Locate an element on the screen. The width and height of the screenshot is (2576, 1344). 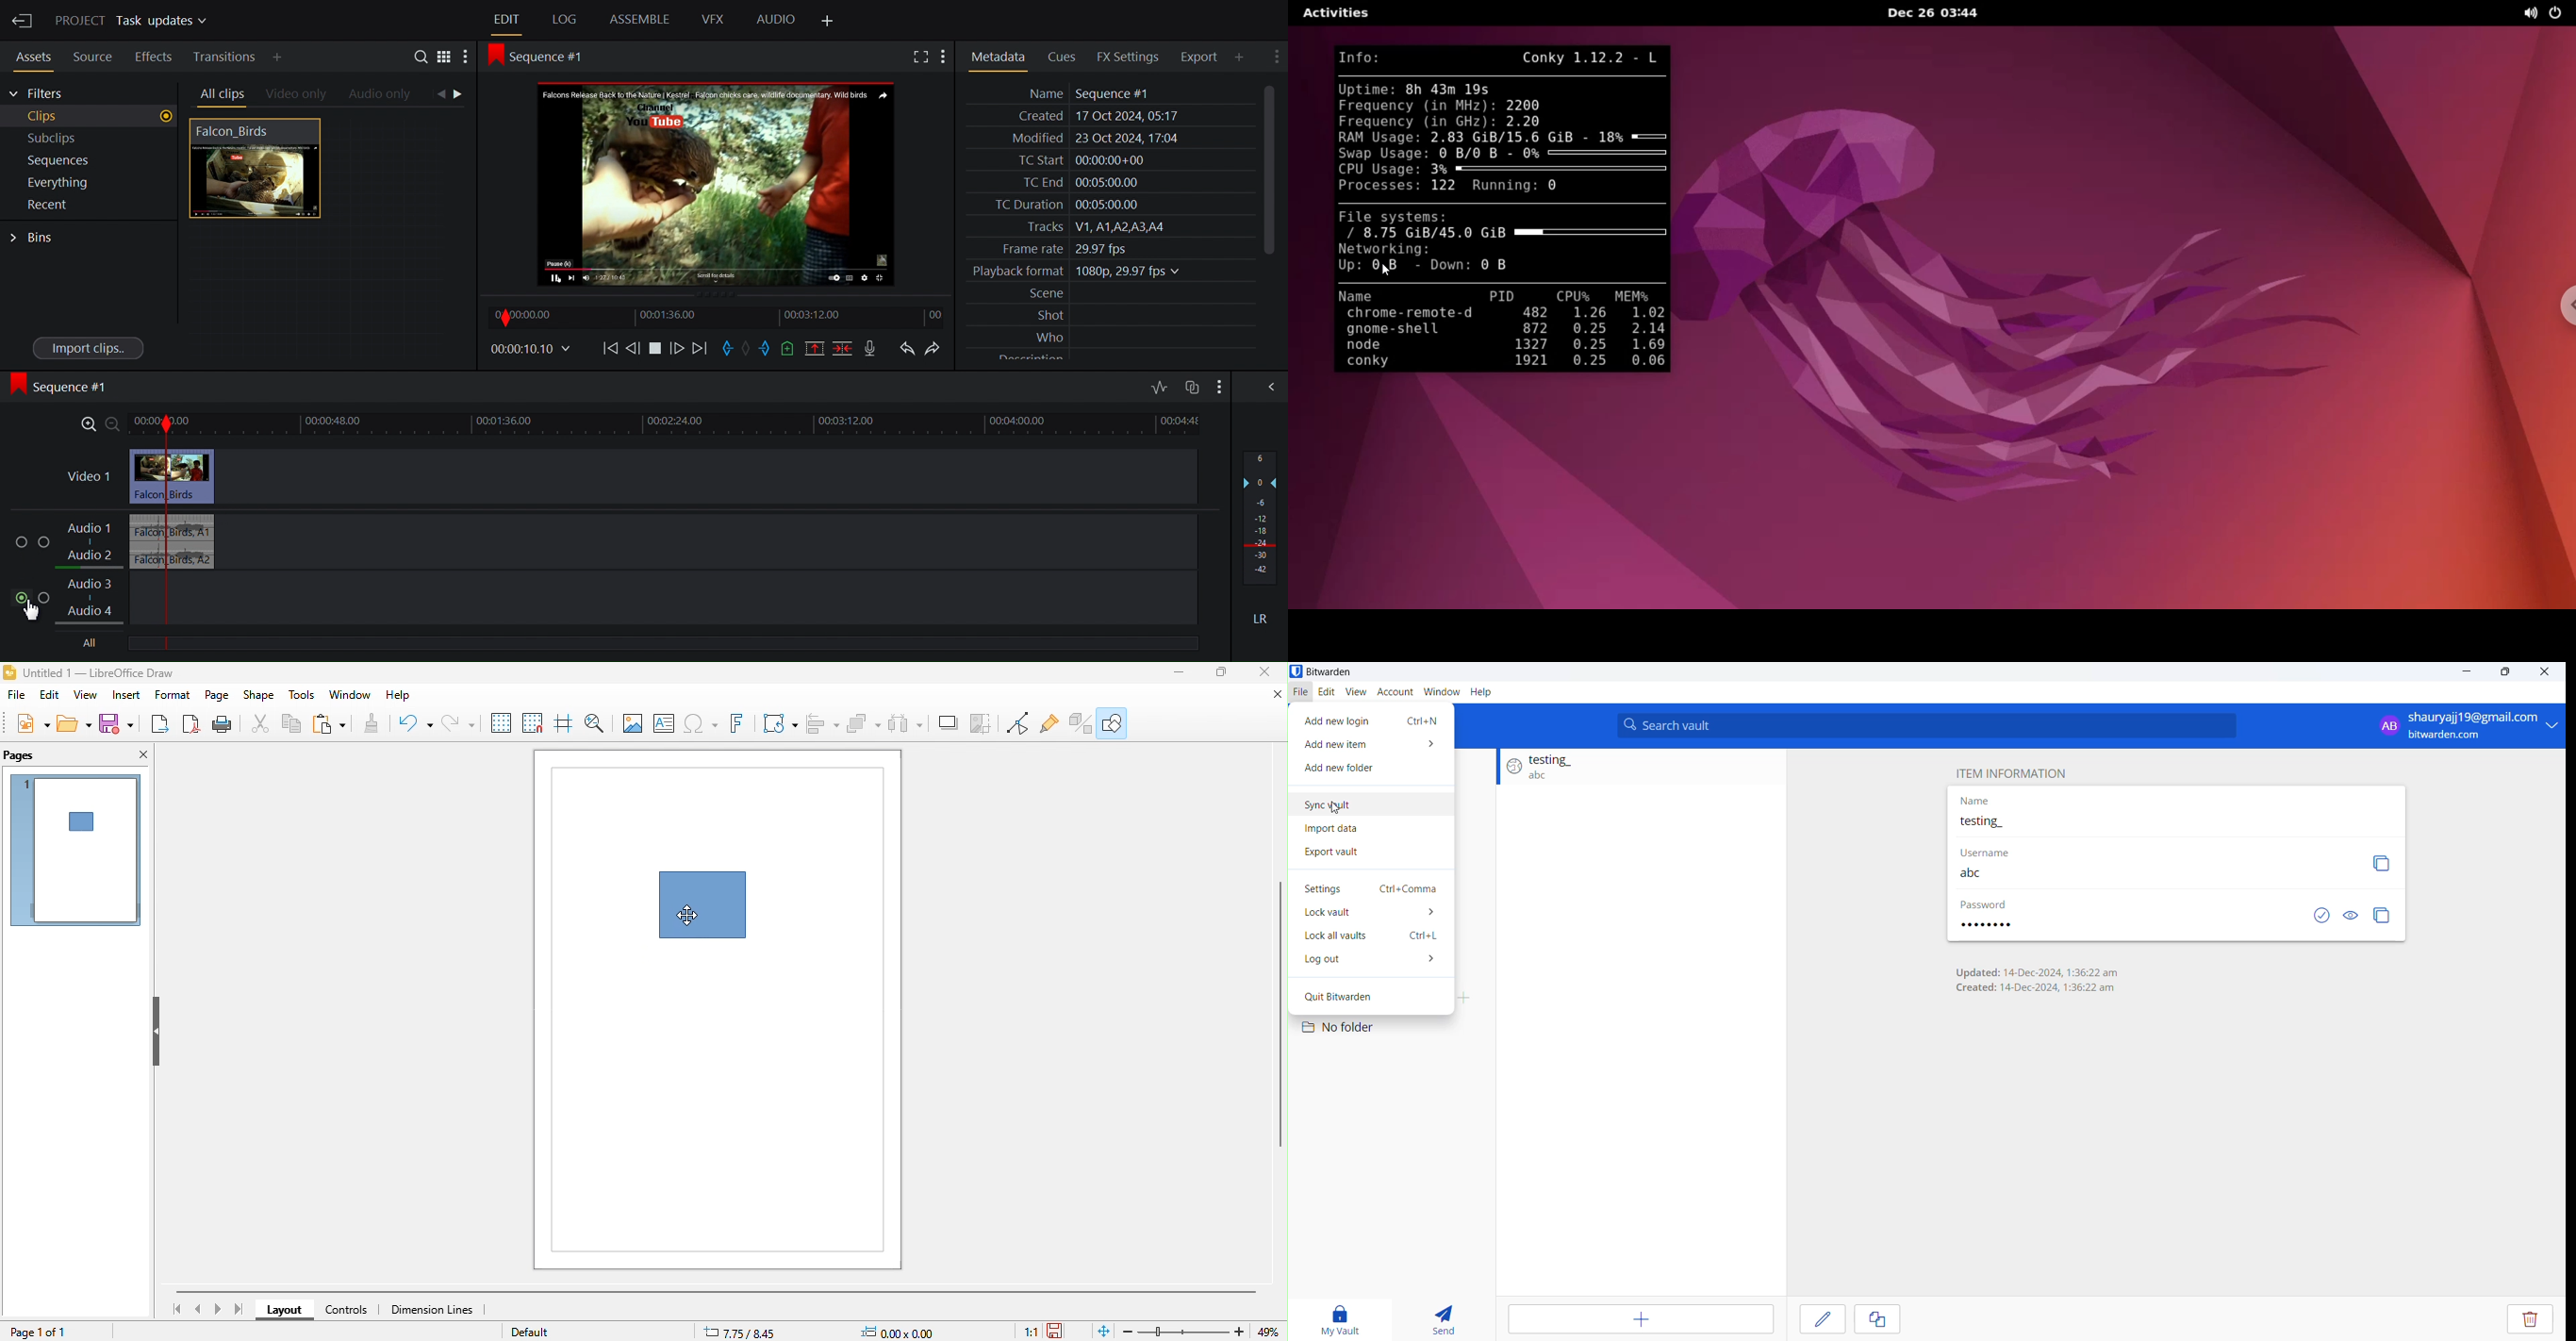
Clip Thumbnail is located at coordinates (324, 241).